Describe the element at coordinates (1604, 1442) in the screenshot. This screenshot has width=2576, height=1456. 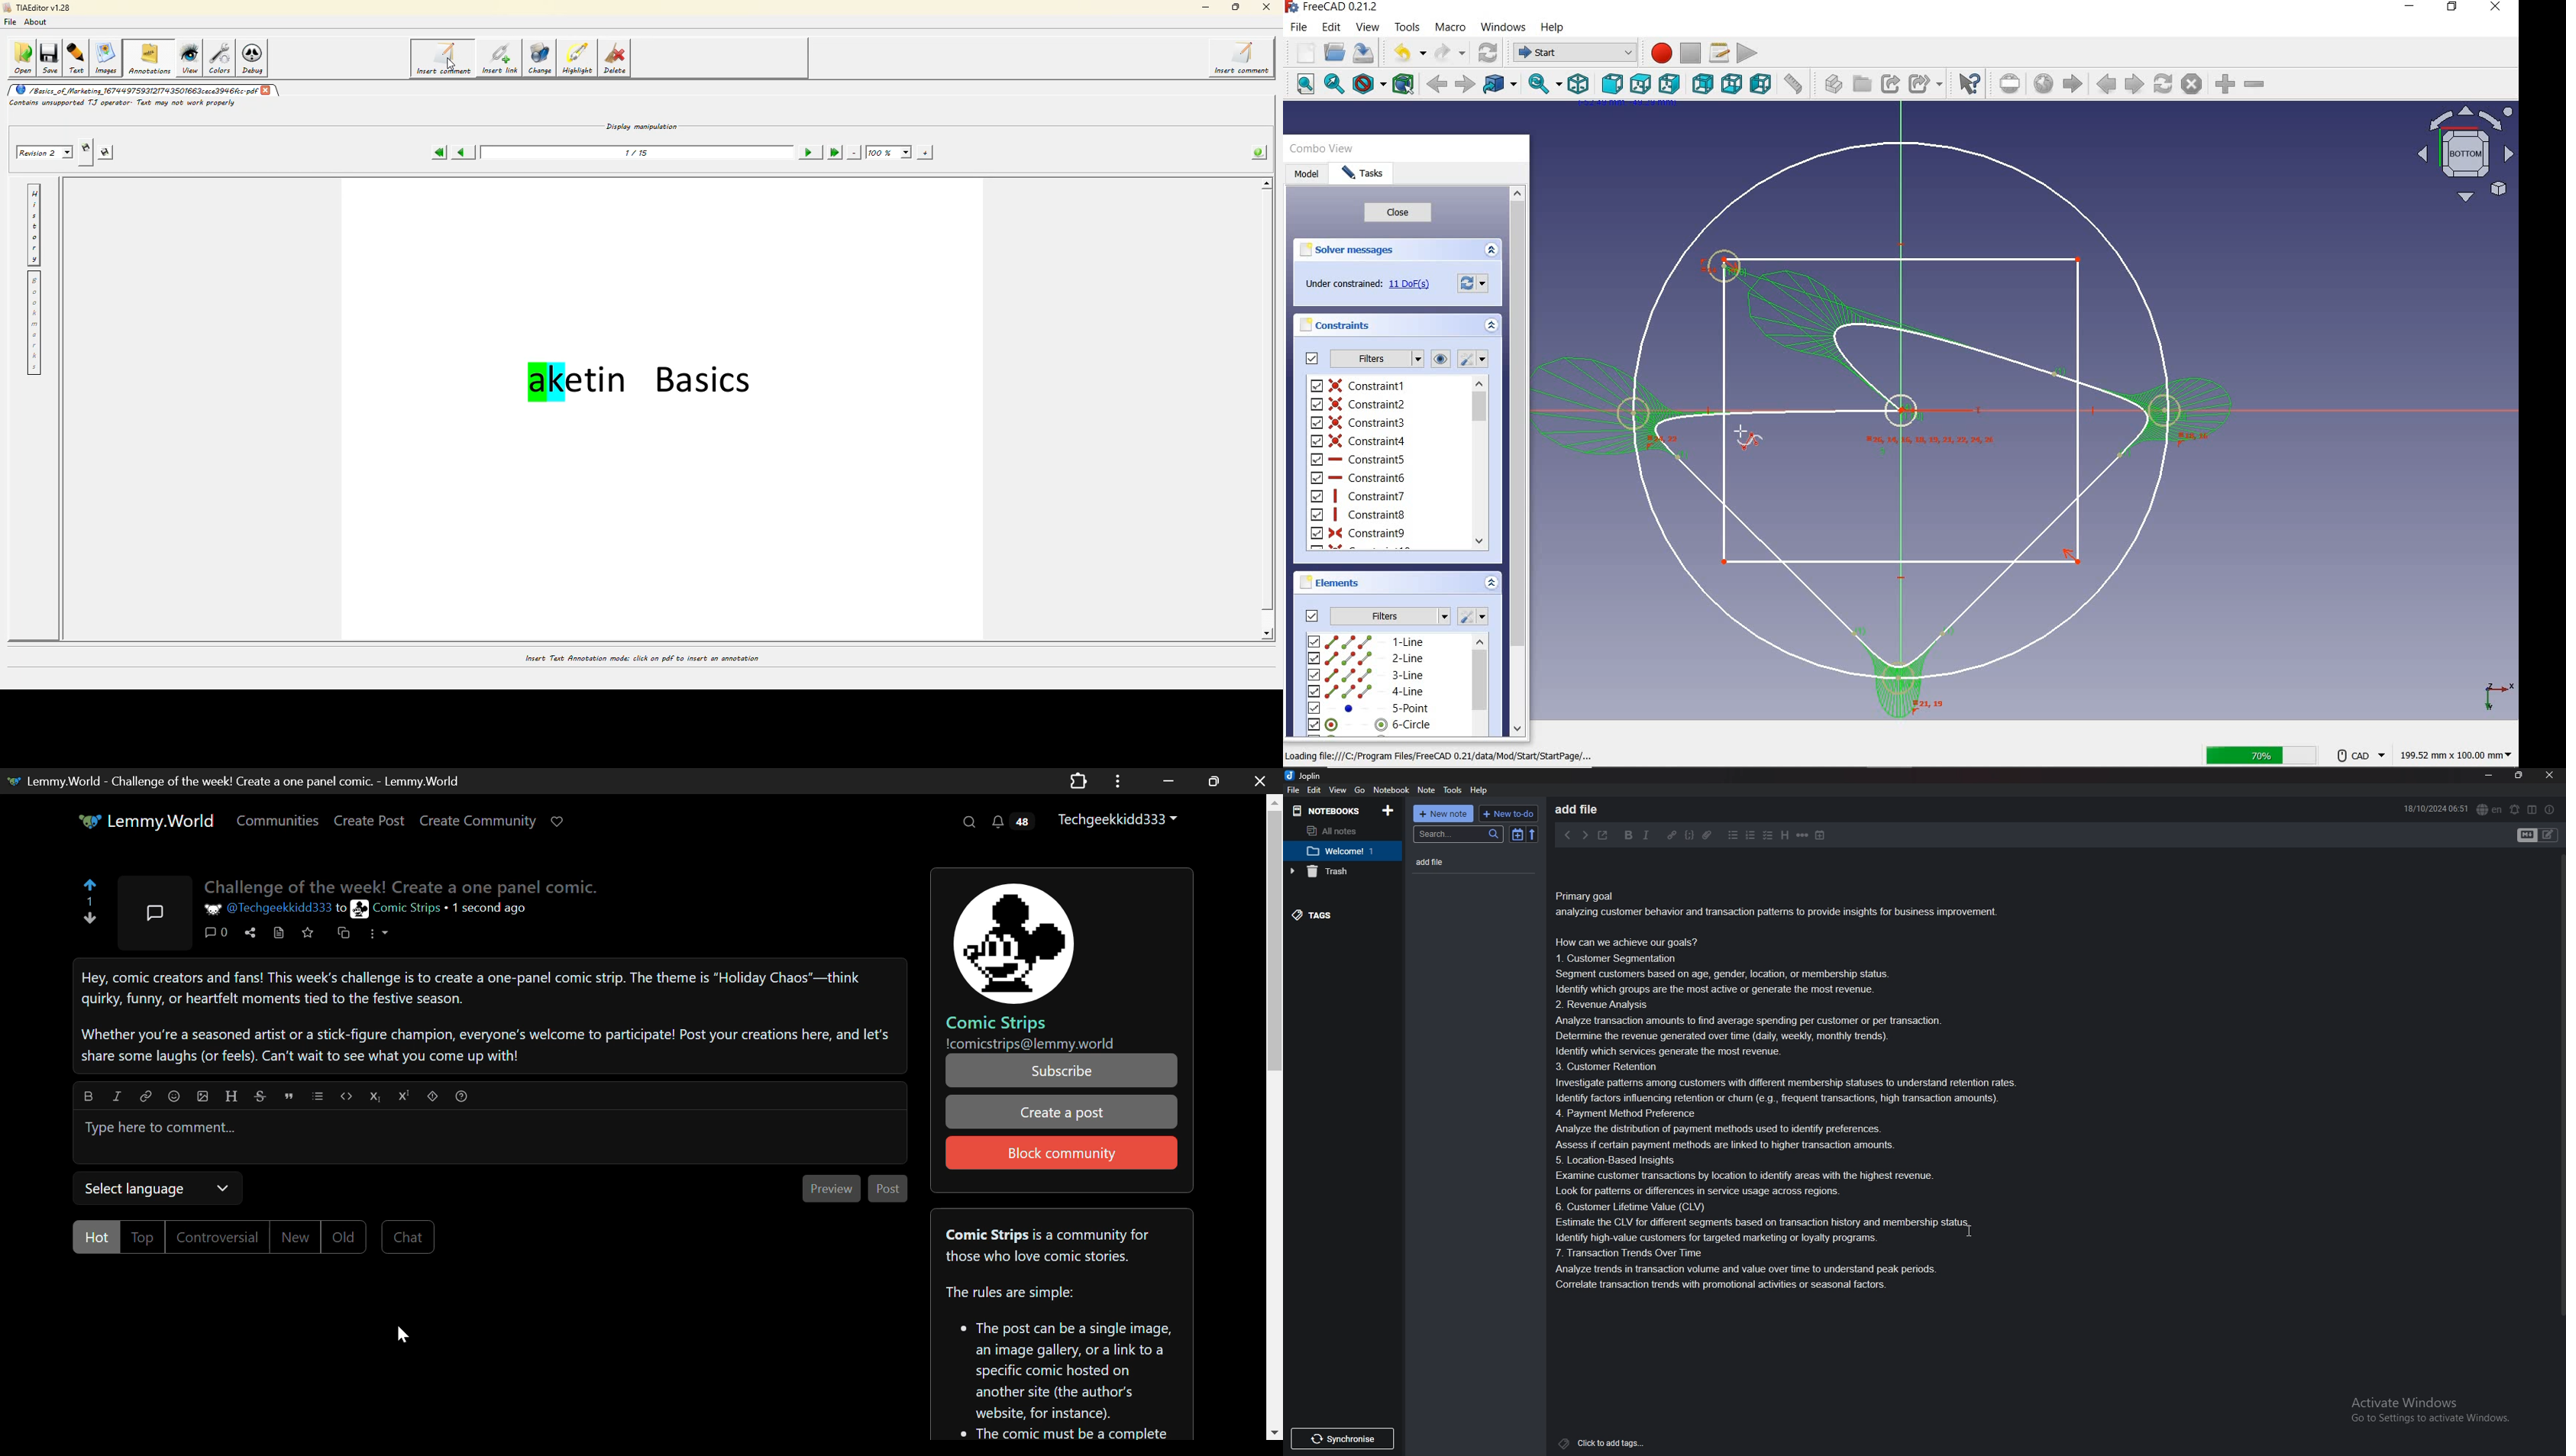
I see `Add tags` at that location.